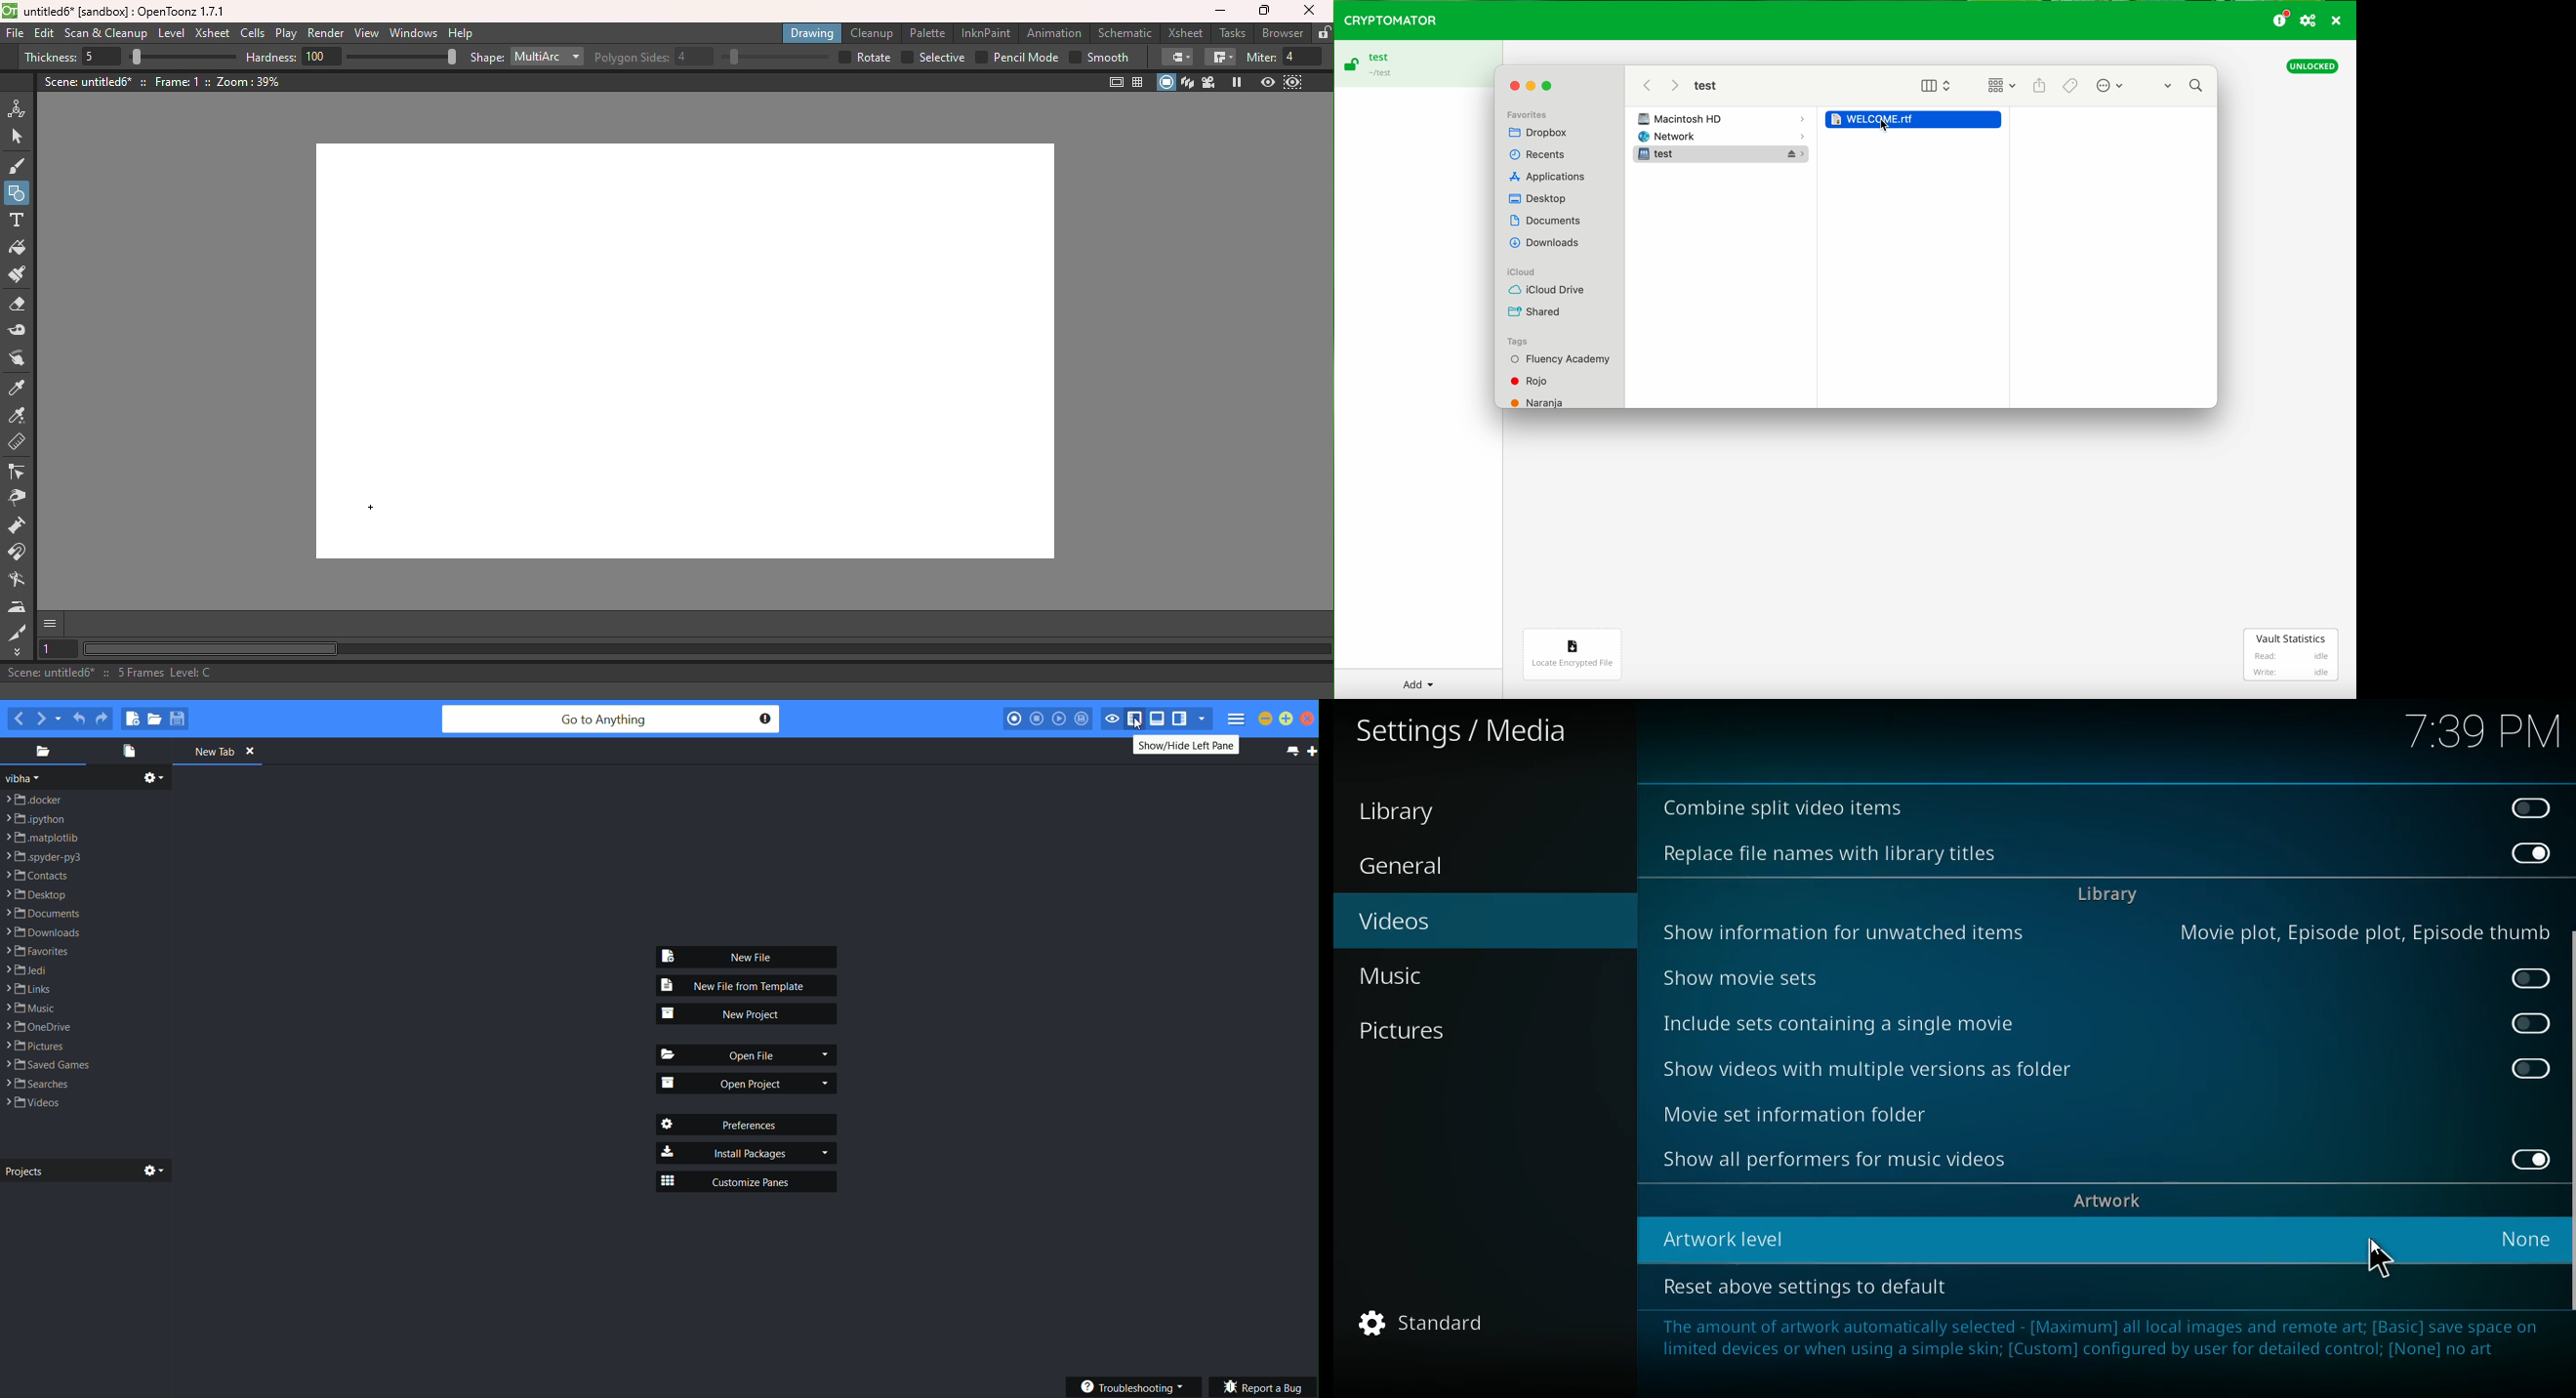 The width and height of the screenshot is (2576, 1400). Describe the element at coordinates (47, 1065) in the screenshot. I see `saved games` at that location.